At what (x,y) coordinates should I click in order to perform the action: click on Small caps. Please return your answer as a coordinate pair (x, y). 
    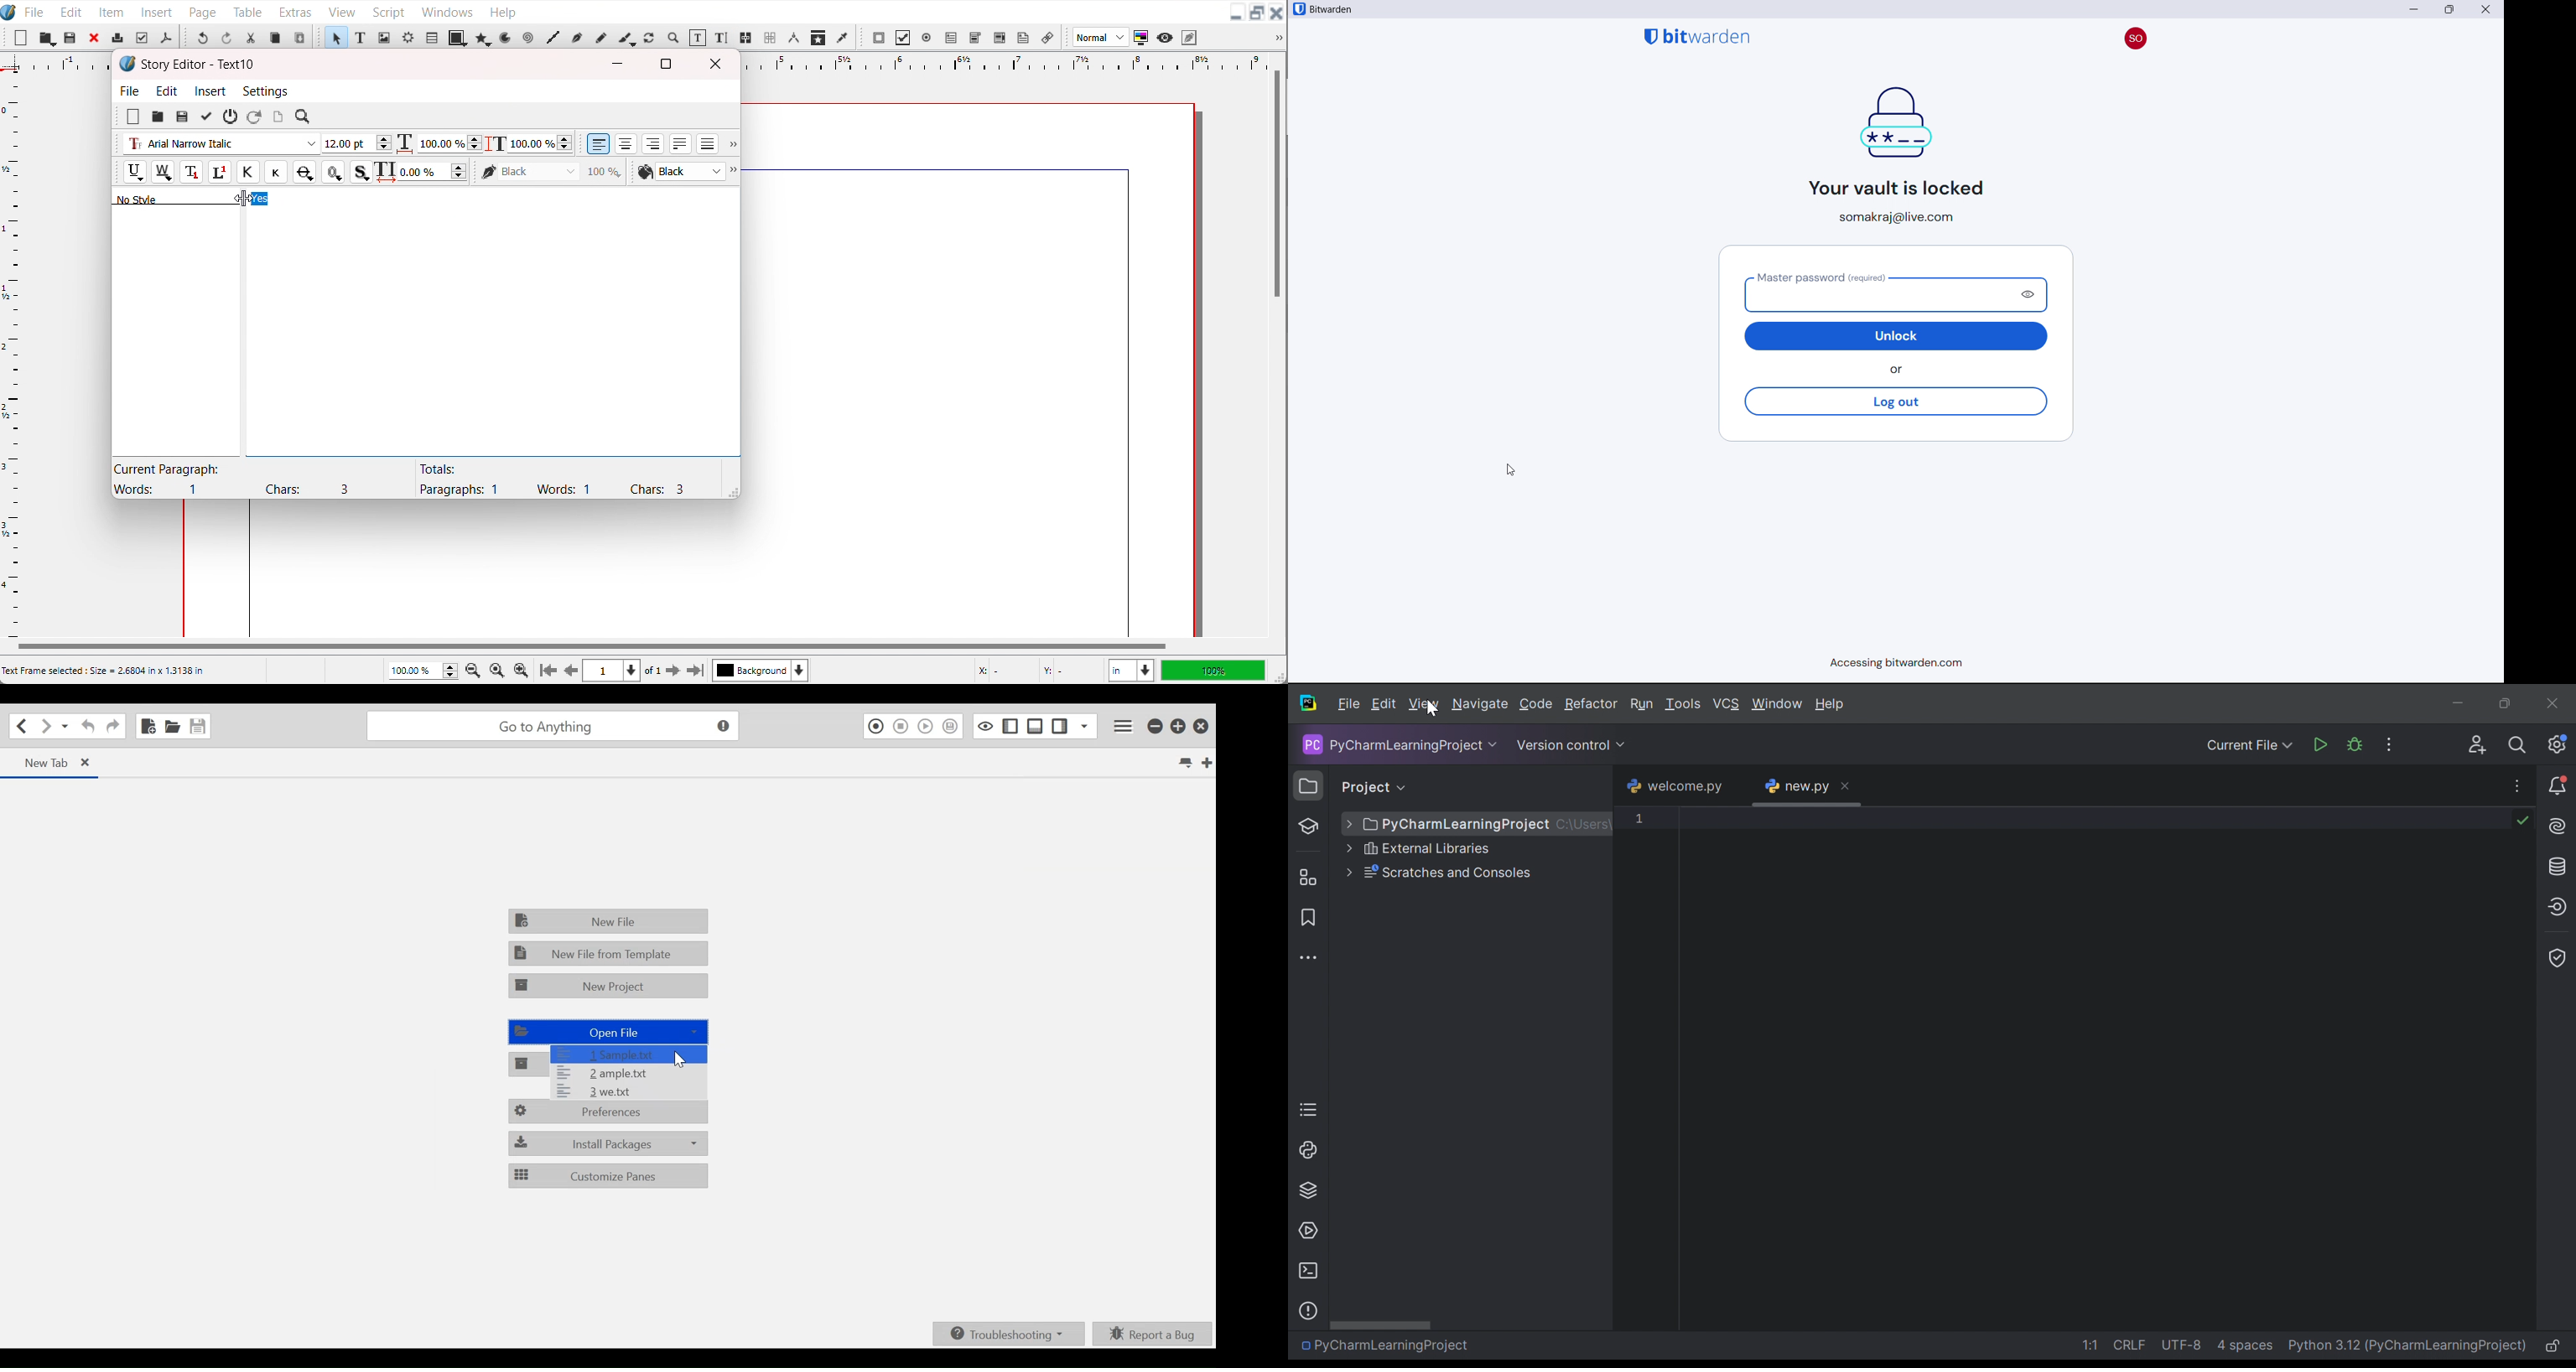
    Looking at the image, I should click on (275, 171).